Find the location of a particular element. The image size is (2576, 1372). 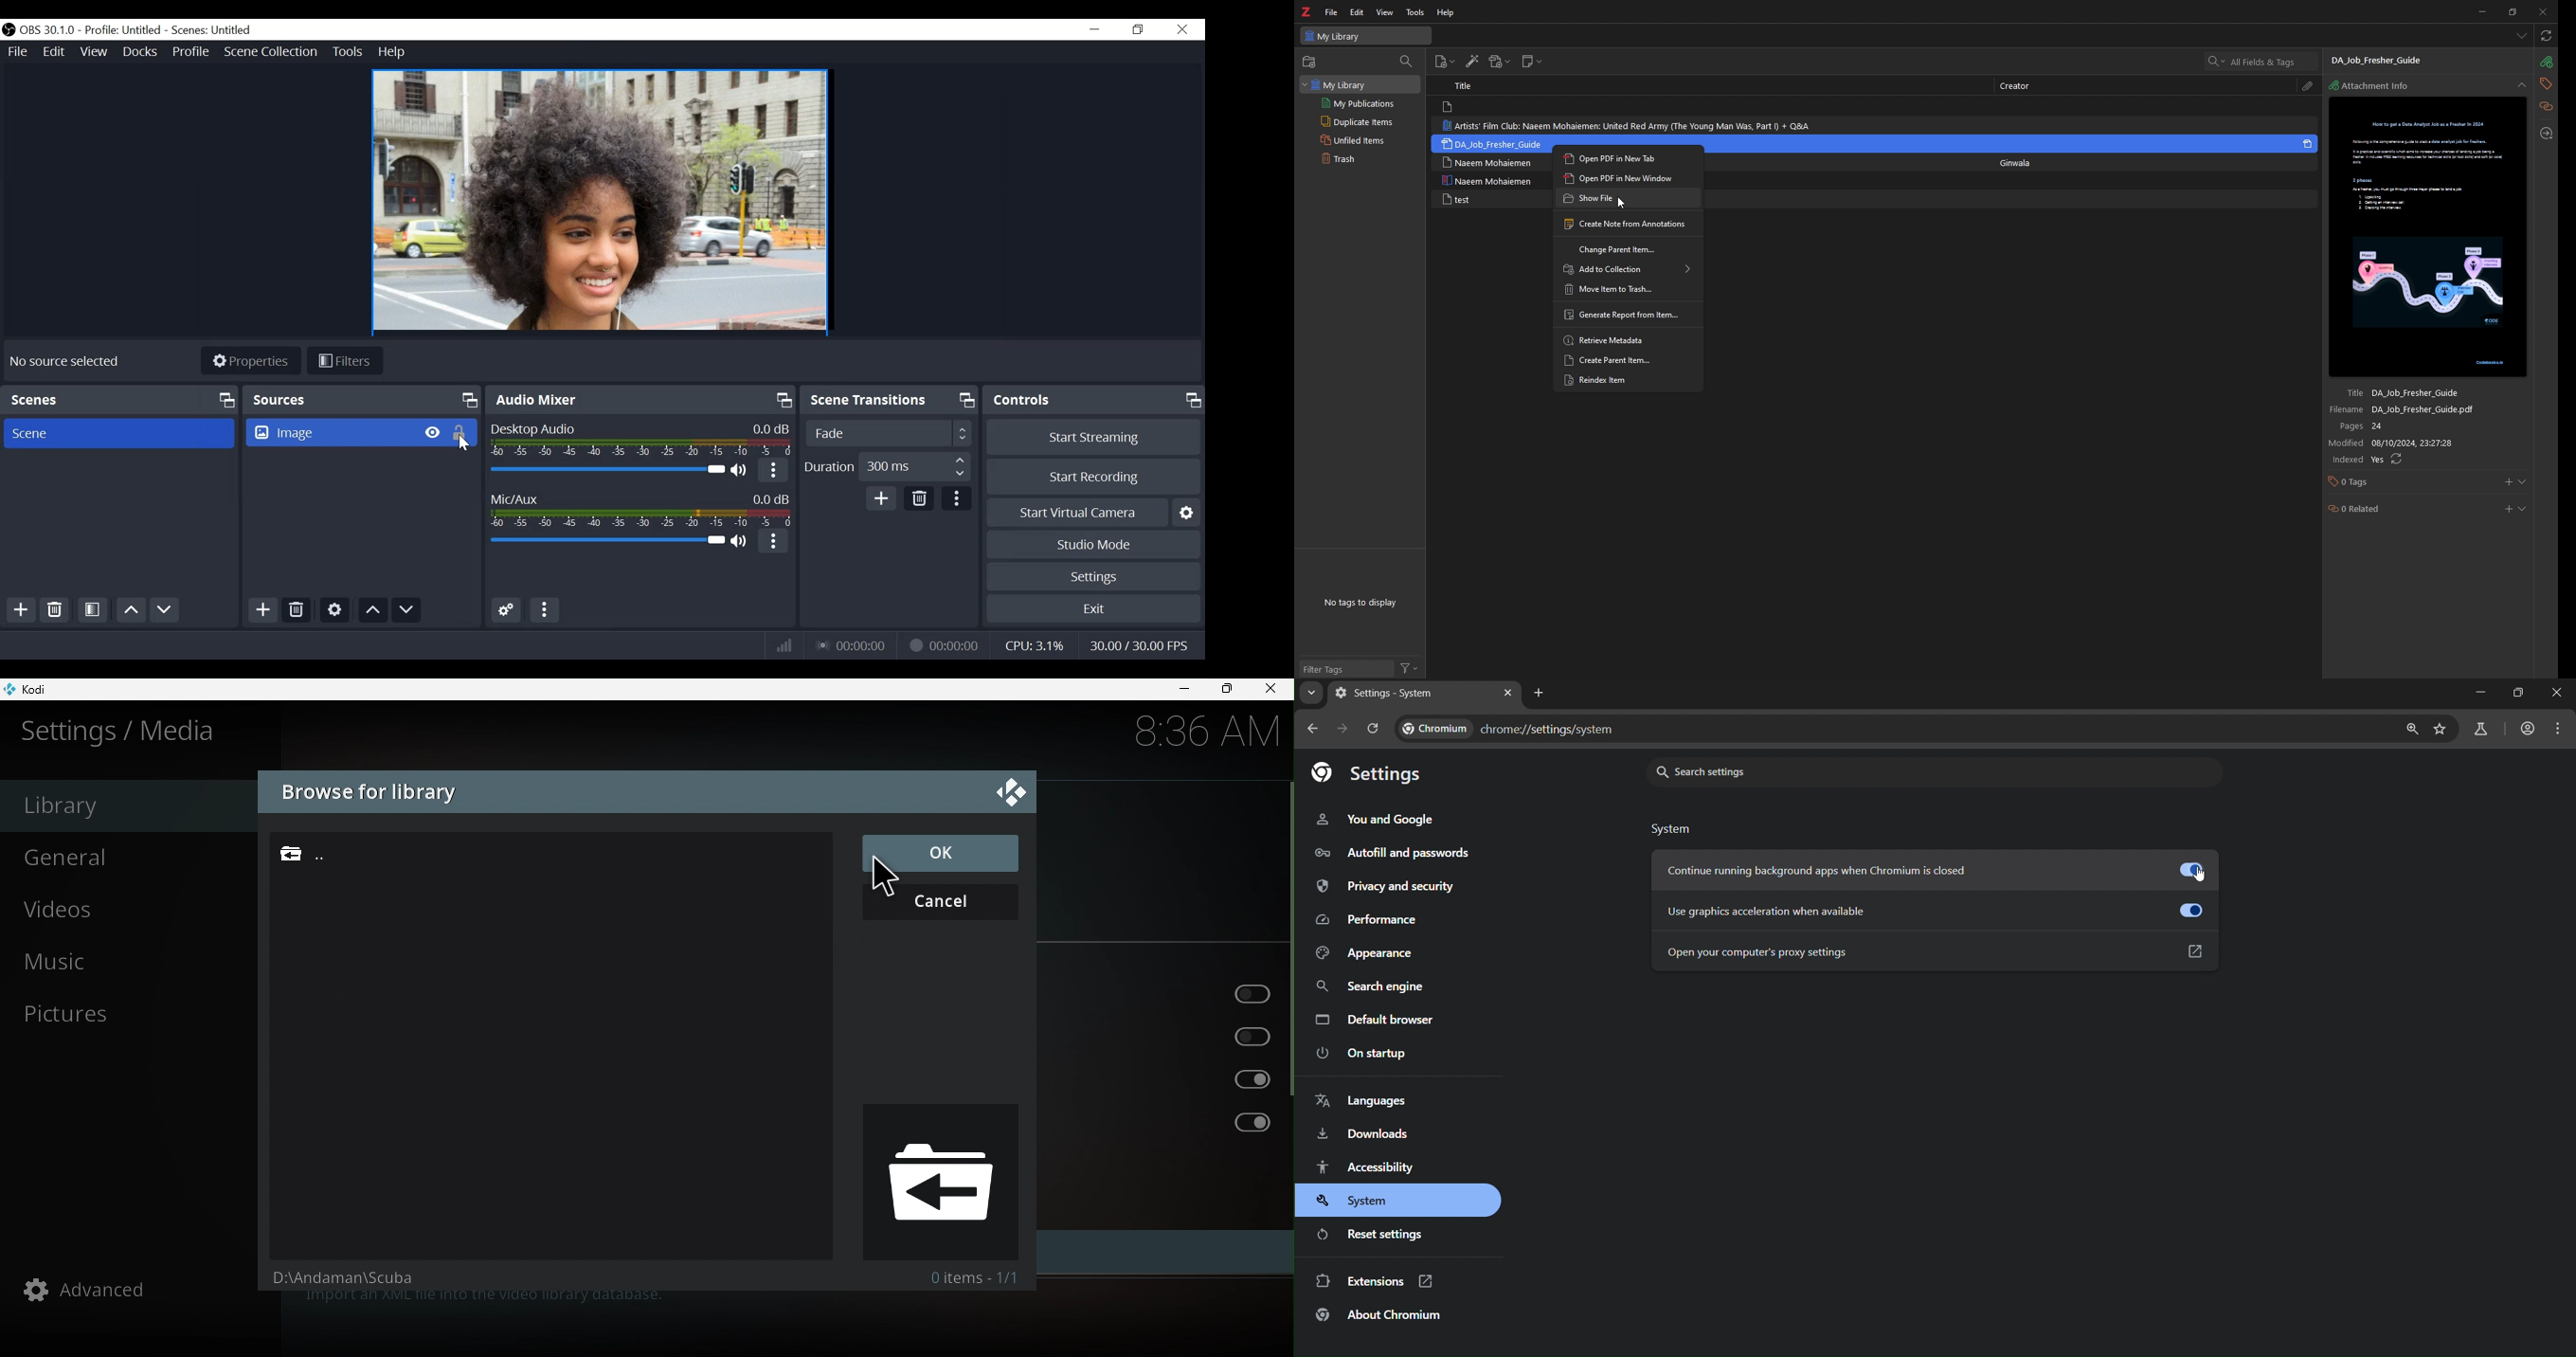

add attachments is located at coordinates (1500, 61).